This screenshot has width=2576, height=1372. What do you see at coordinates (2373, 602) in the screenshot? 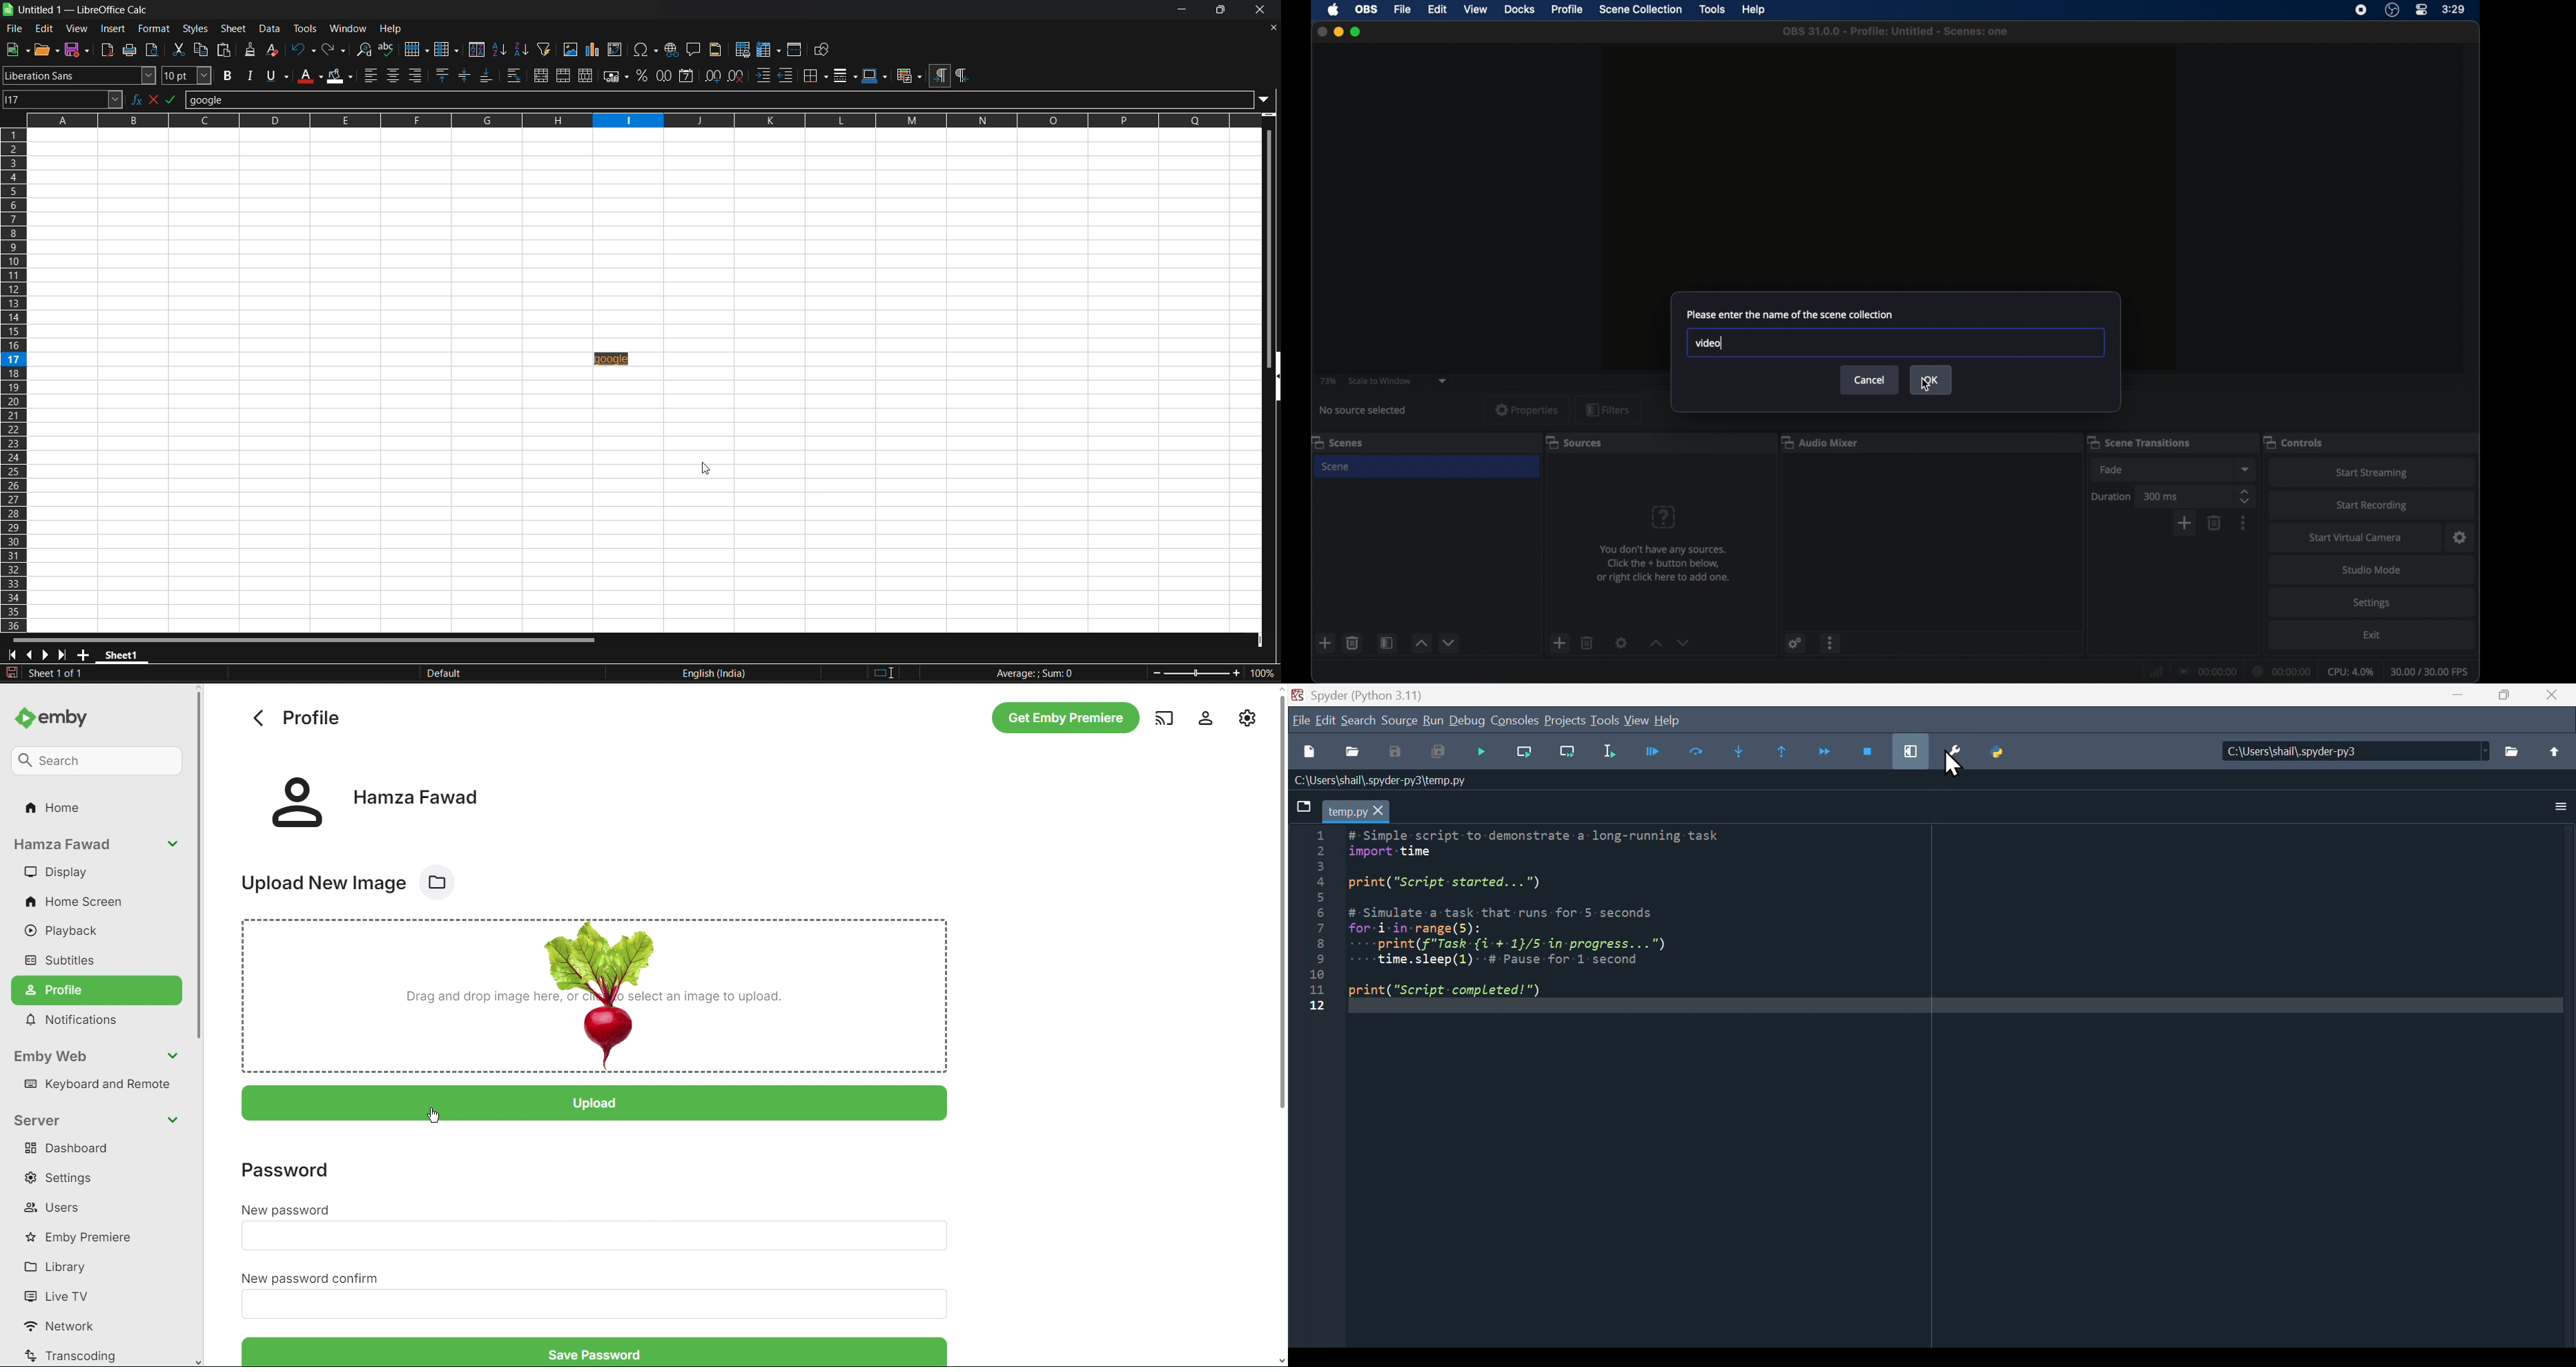
I see `settings` at bounding box center [2373, 602].